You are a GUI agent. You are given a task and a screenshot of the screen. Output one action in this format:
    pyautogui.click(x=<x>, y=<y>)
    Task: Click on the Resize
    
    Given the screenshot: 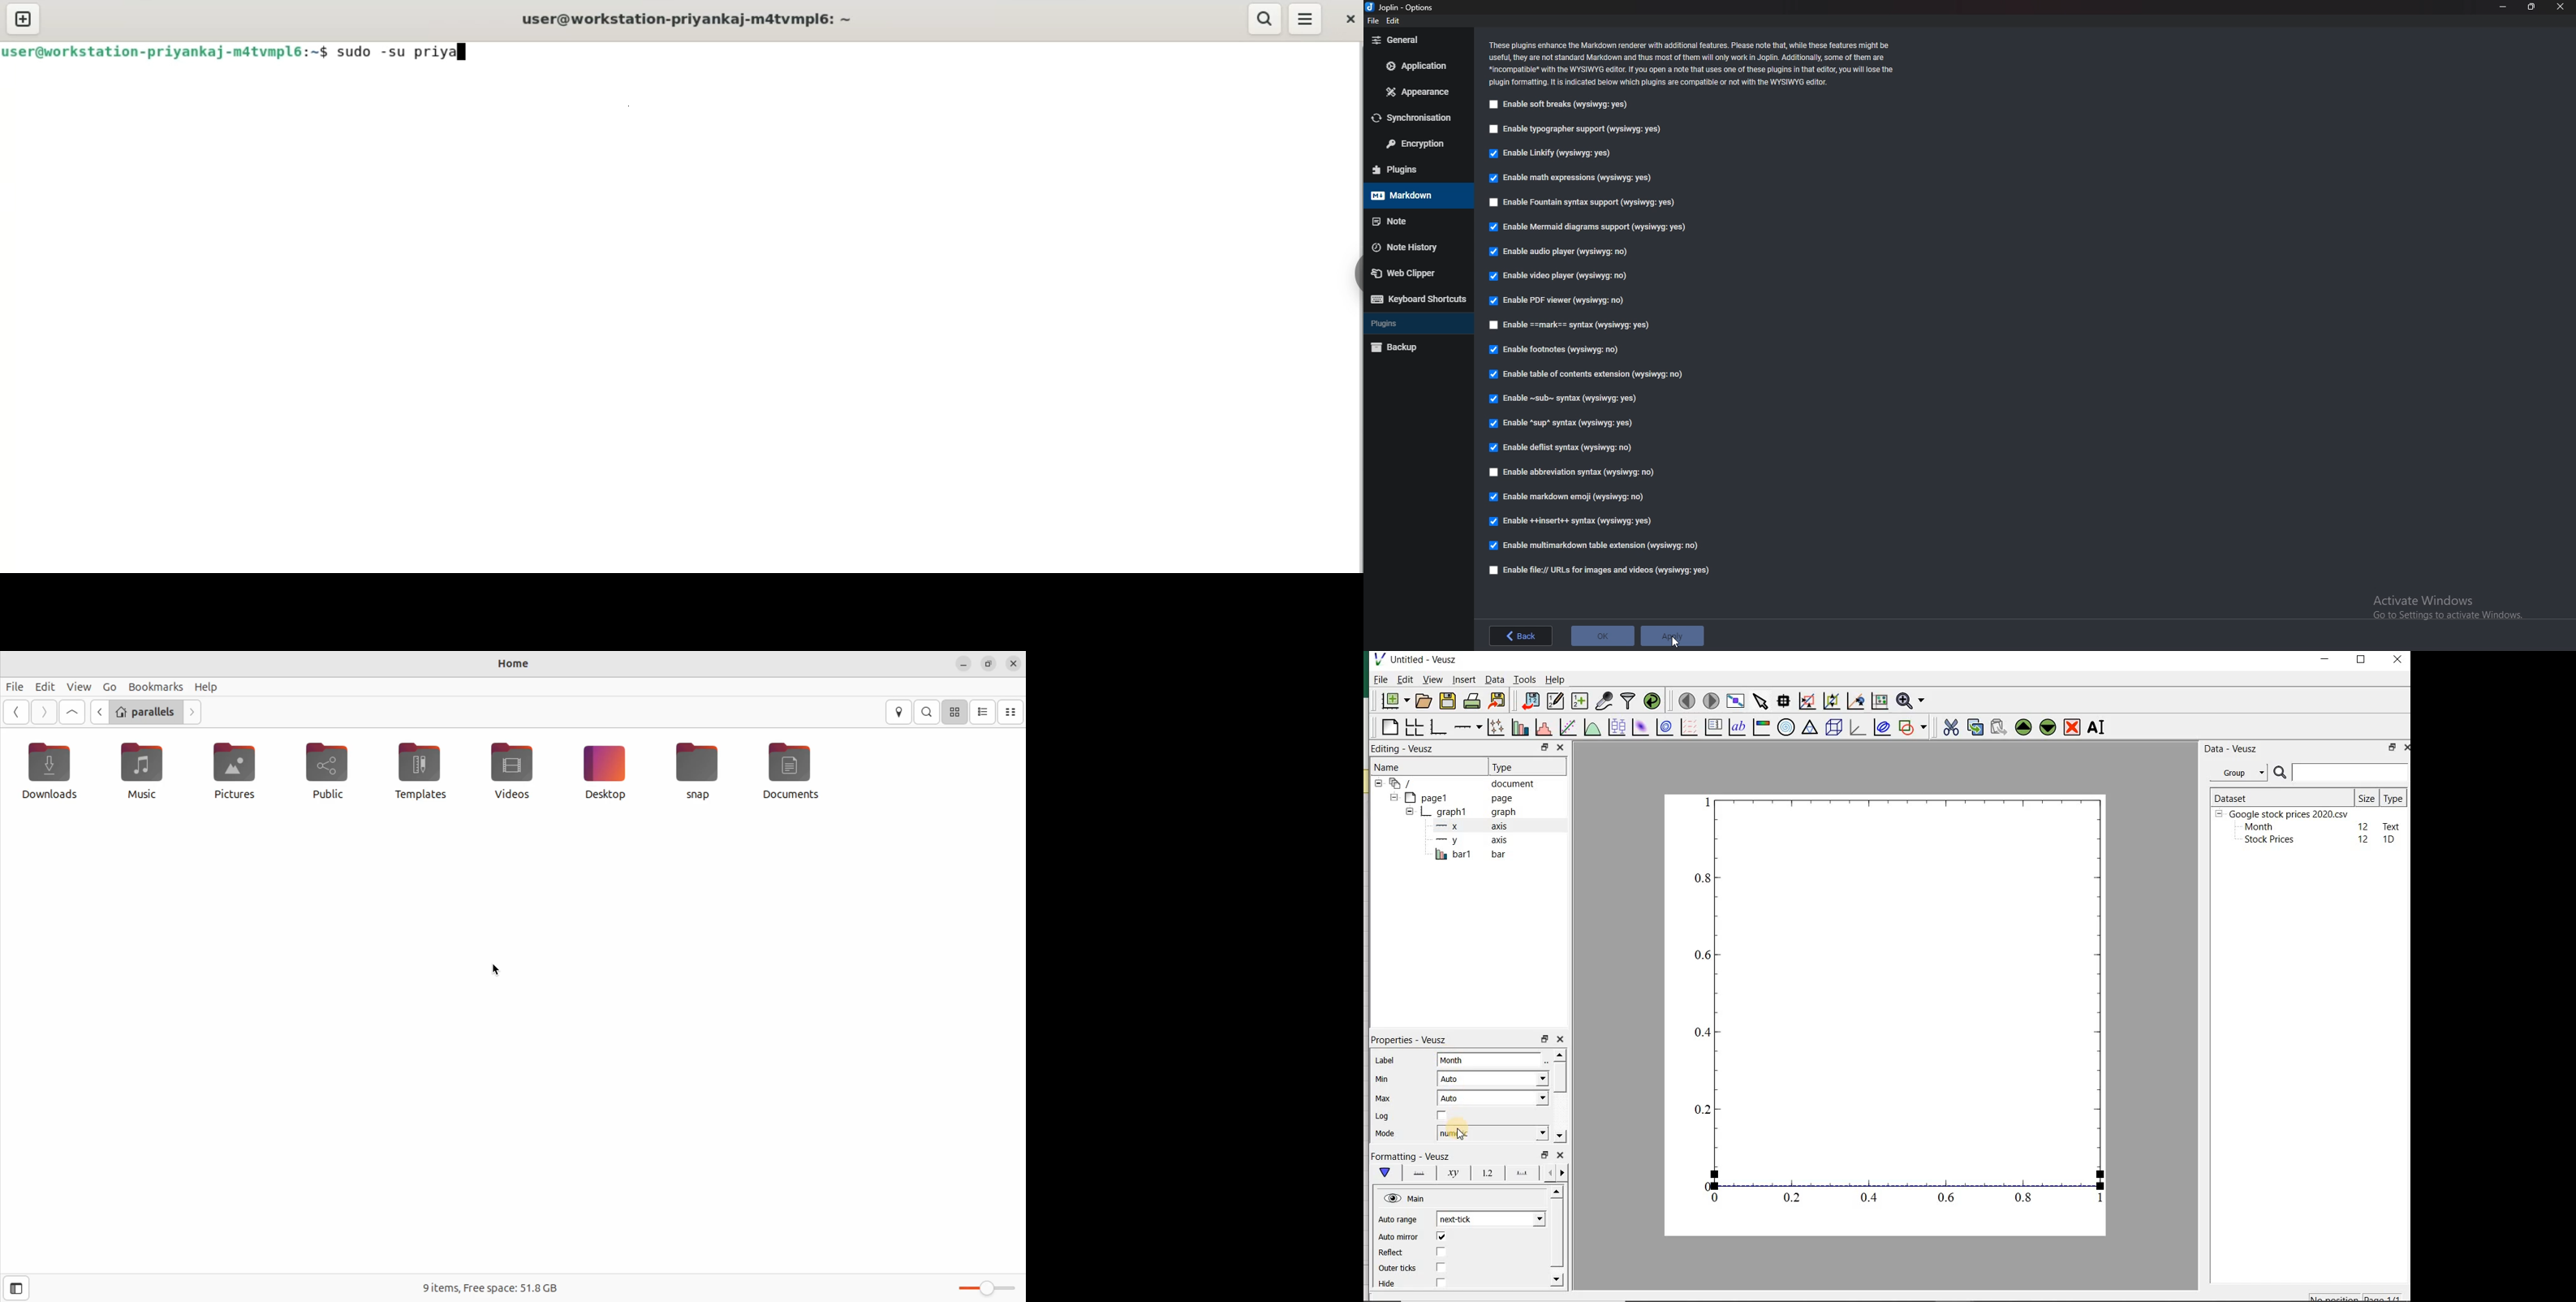 What is the action you would take?
    pyautogui.click(x=2532, y=7)
    